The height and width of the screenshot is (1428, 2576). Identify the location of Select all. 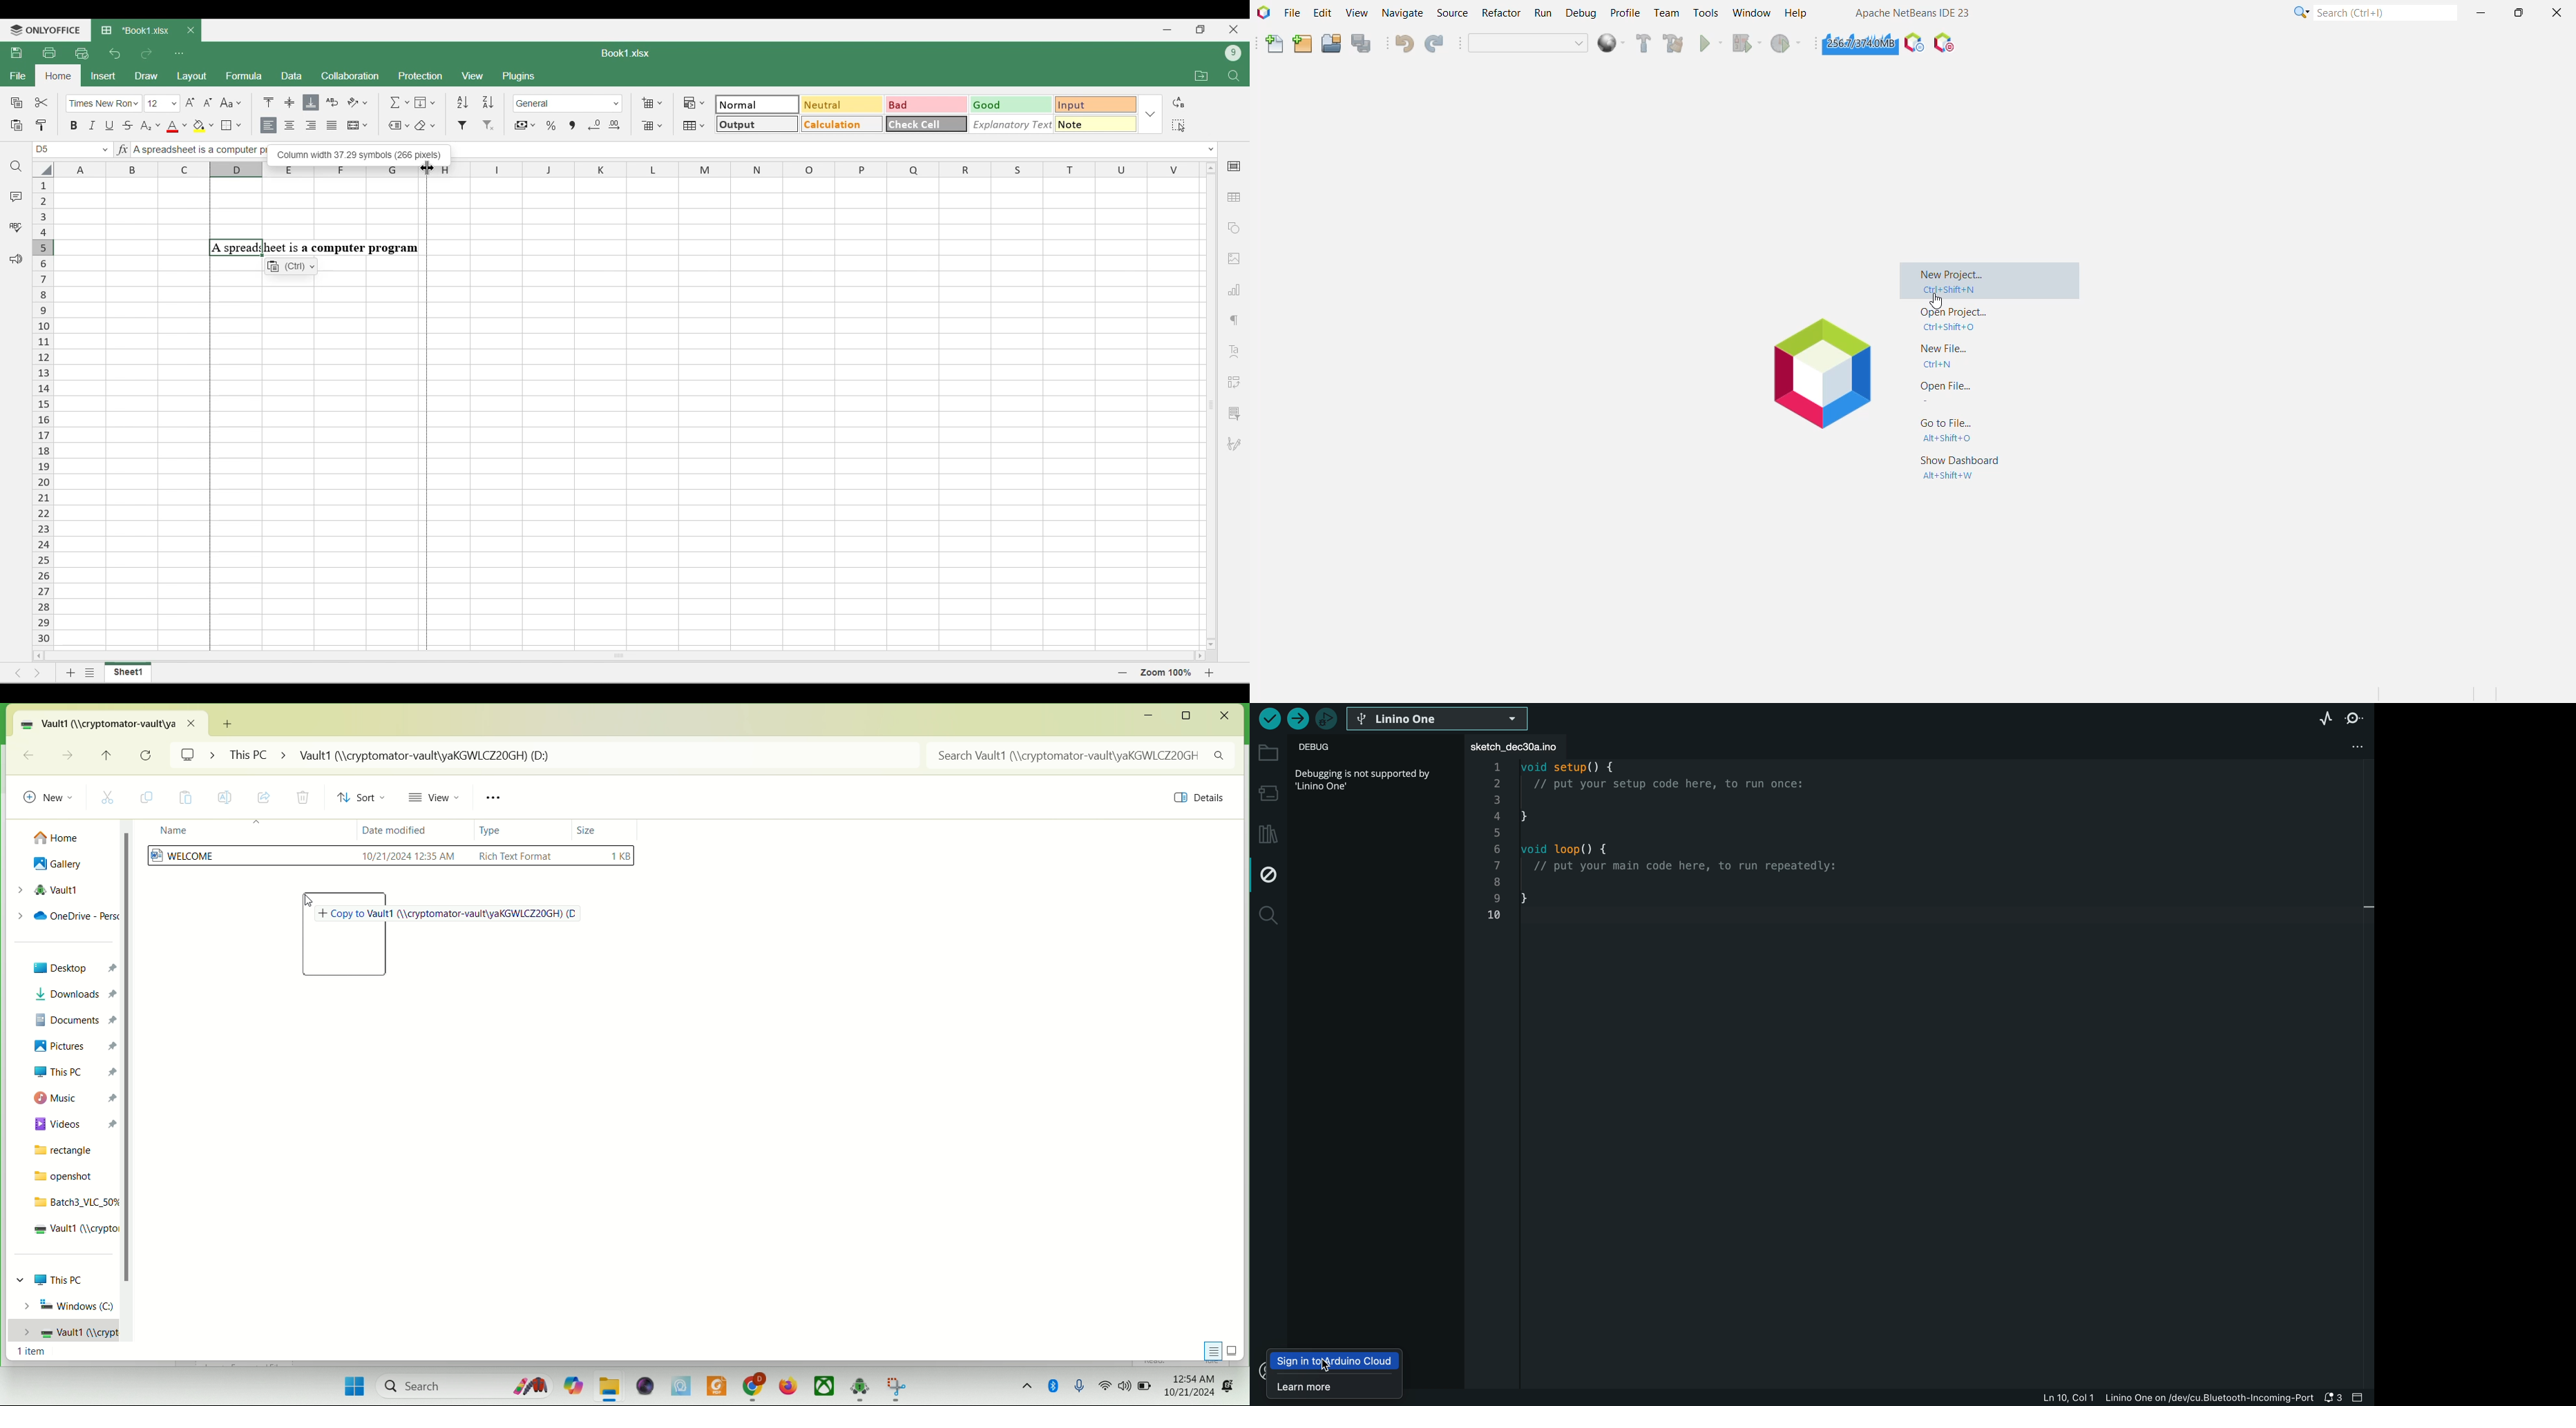
(1179, 126).